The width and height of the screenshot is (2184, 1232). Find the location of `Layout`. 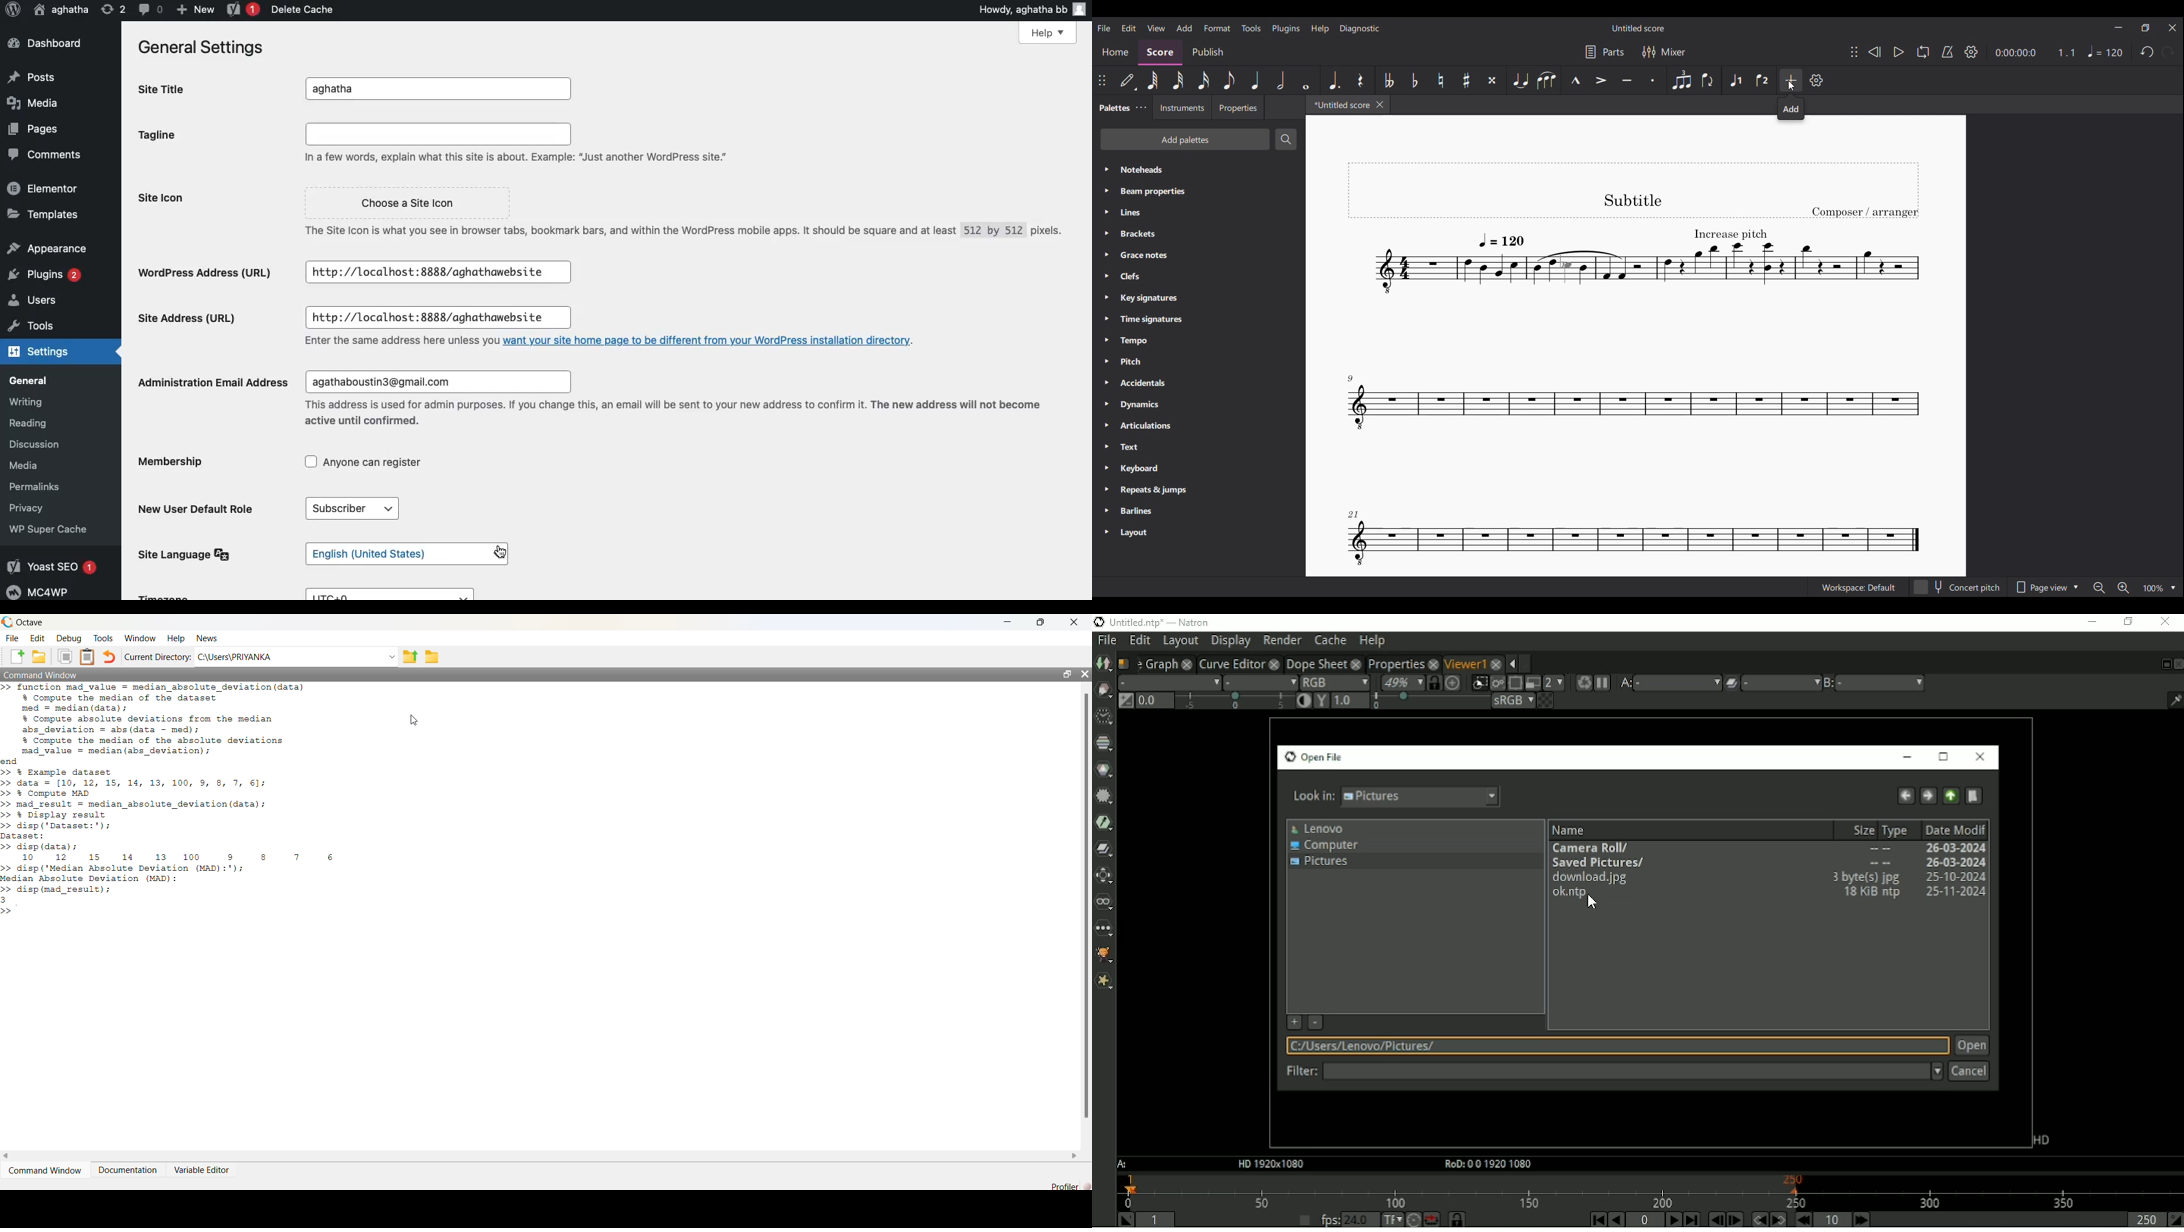

Layout is located at coordinates (1198, 533).